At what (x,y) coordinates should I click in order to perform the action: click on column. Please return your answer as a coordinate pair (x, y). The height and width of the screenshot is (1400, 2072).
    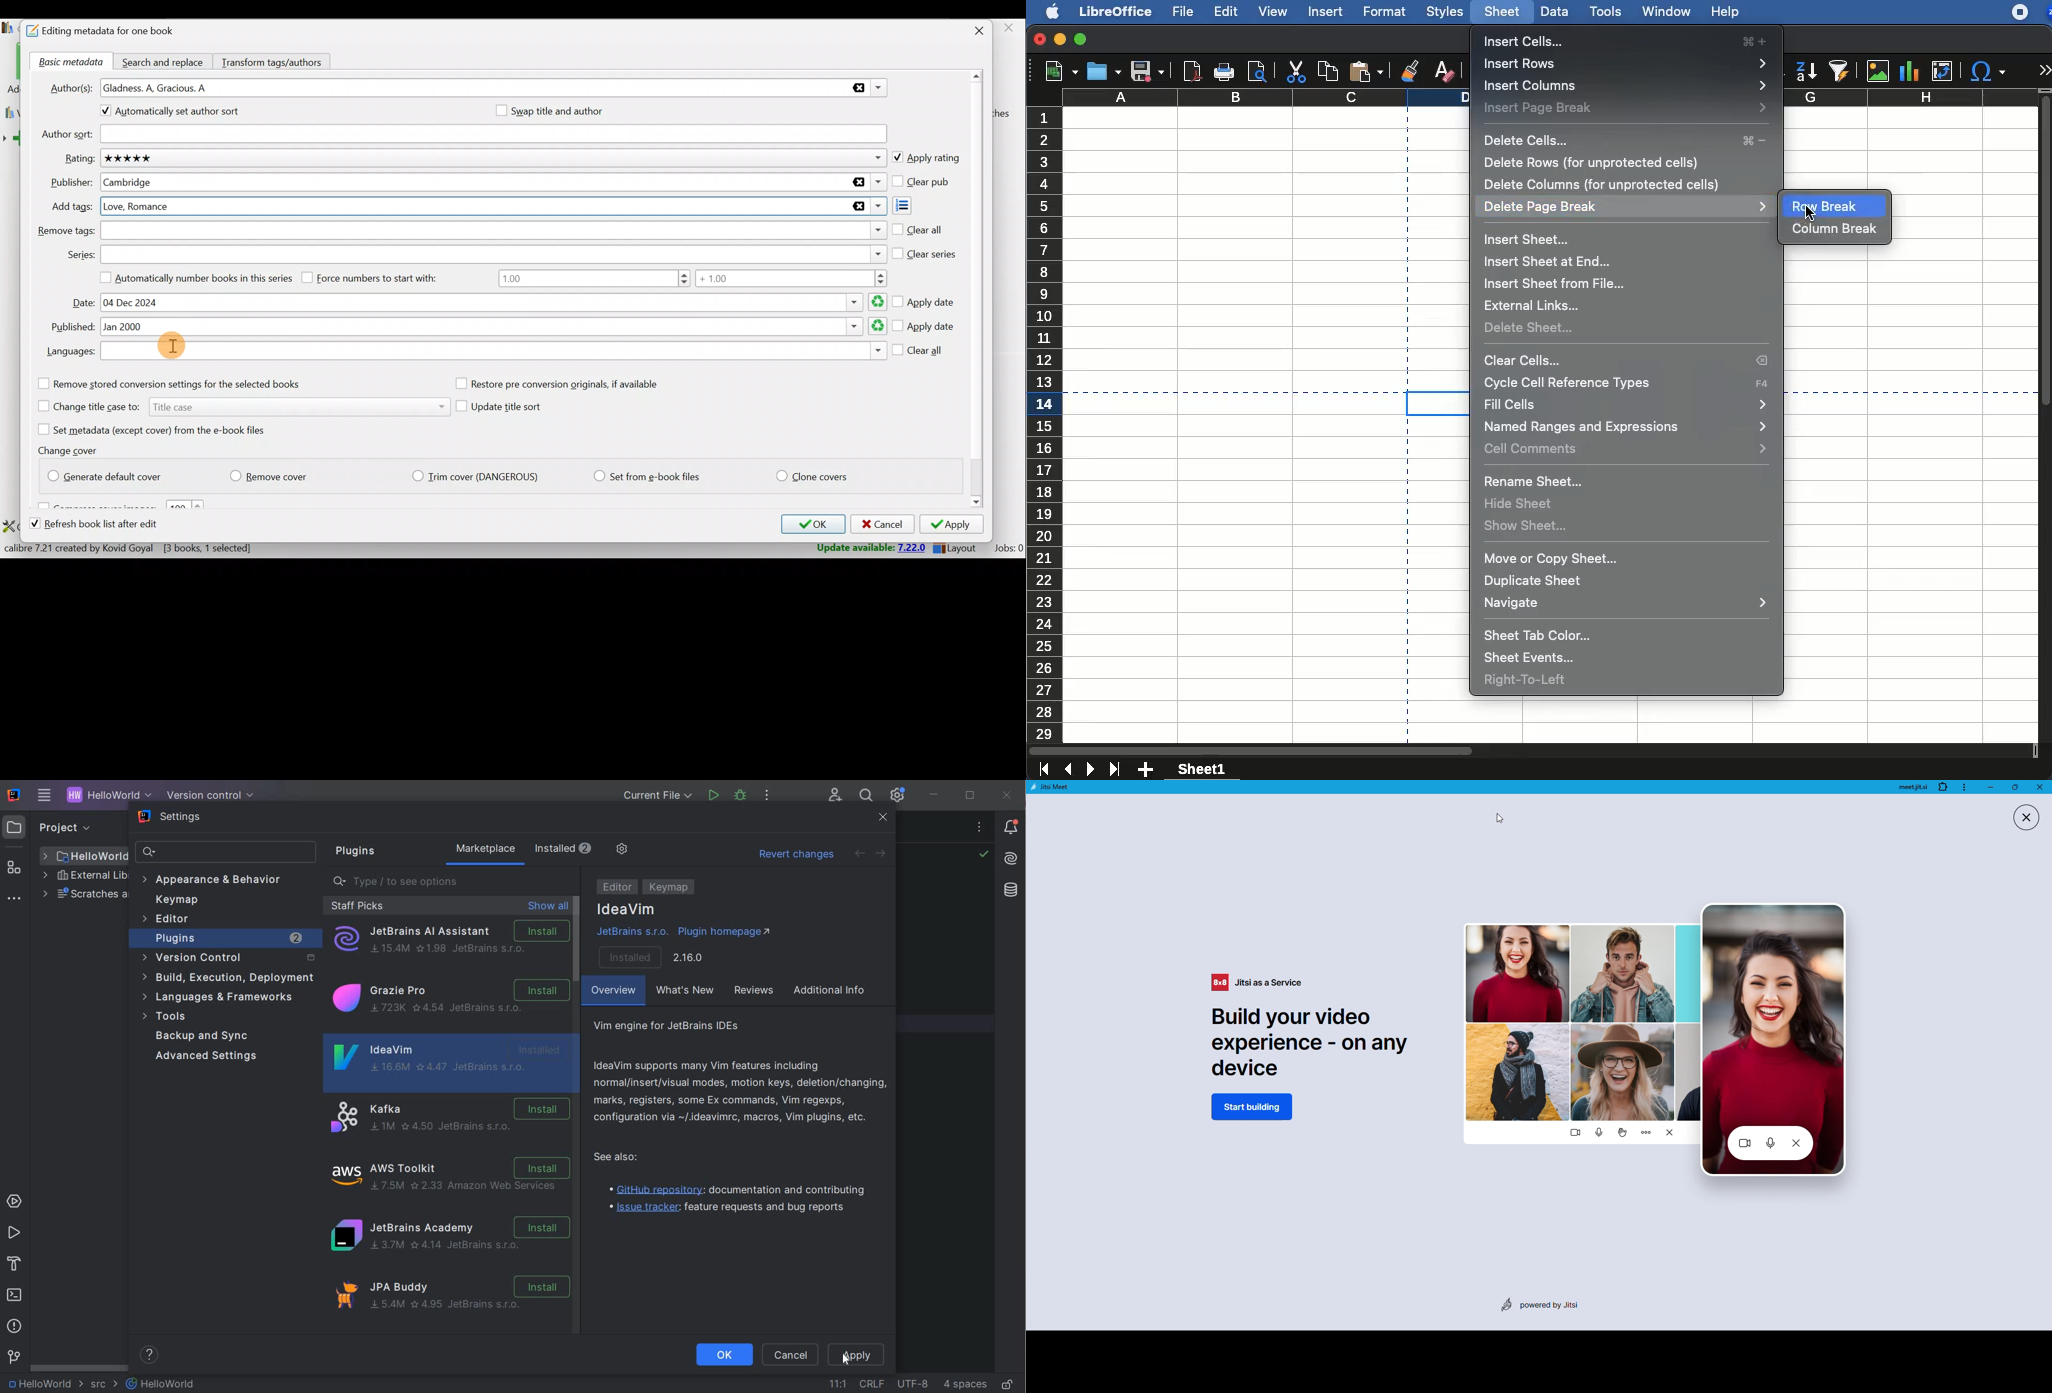
    Looking at the image, I should click on (1268, 98).